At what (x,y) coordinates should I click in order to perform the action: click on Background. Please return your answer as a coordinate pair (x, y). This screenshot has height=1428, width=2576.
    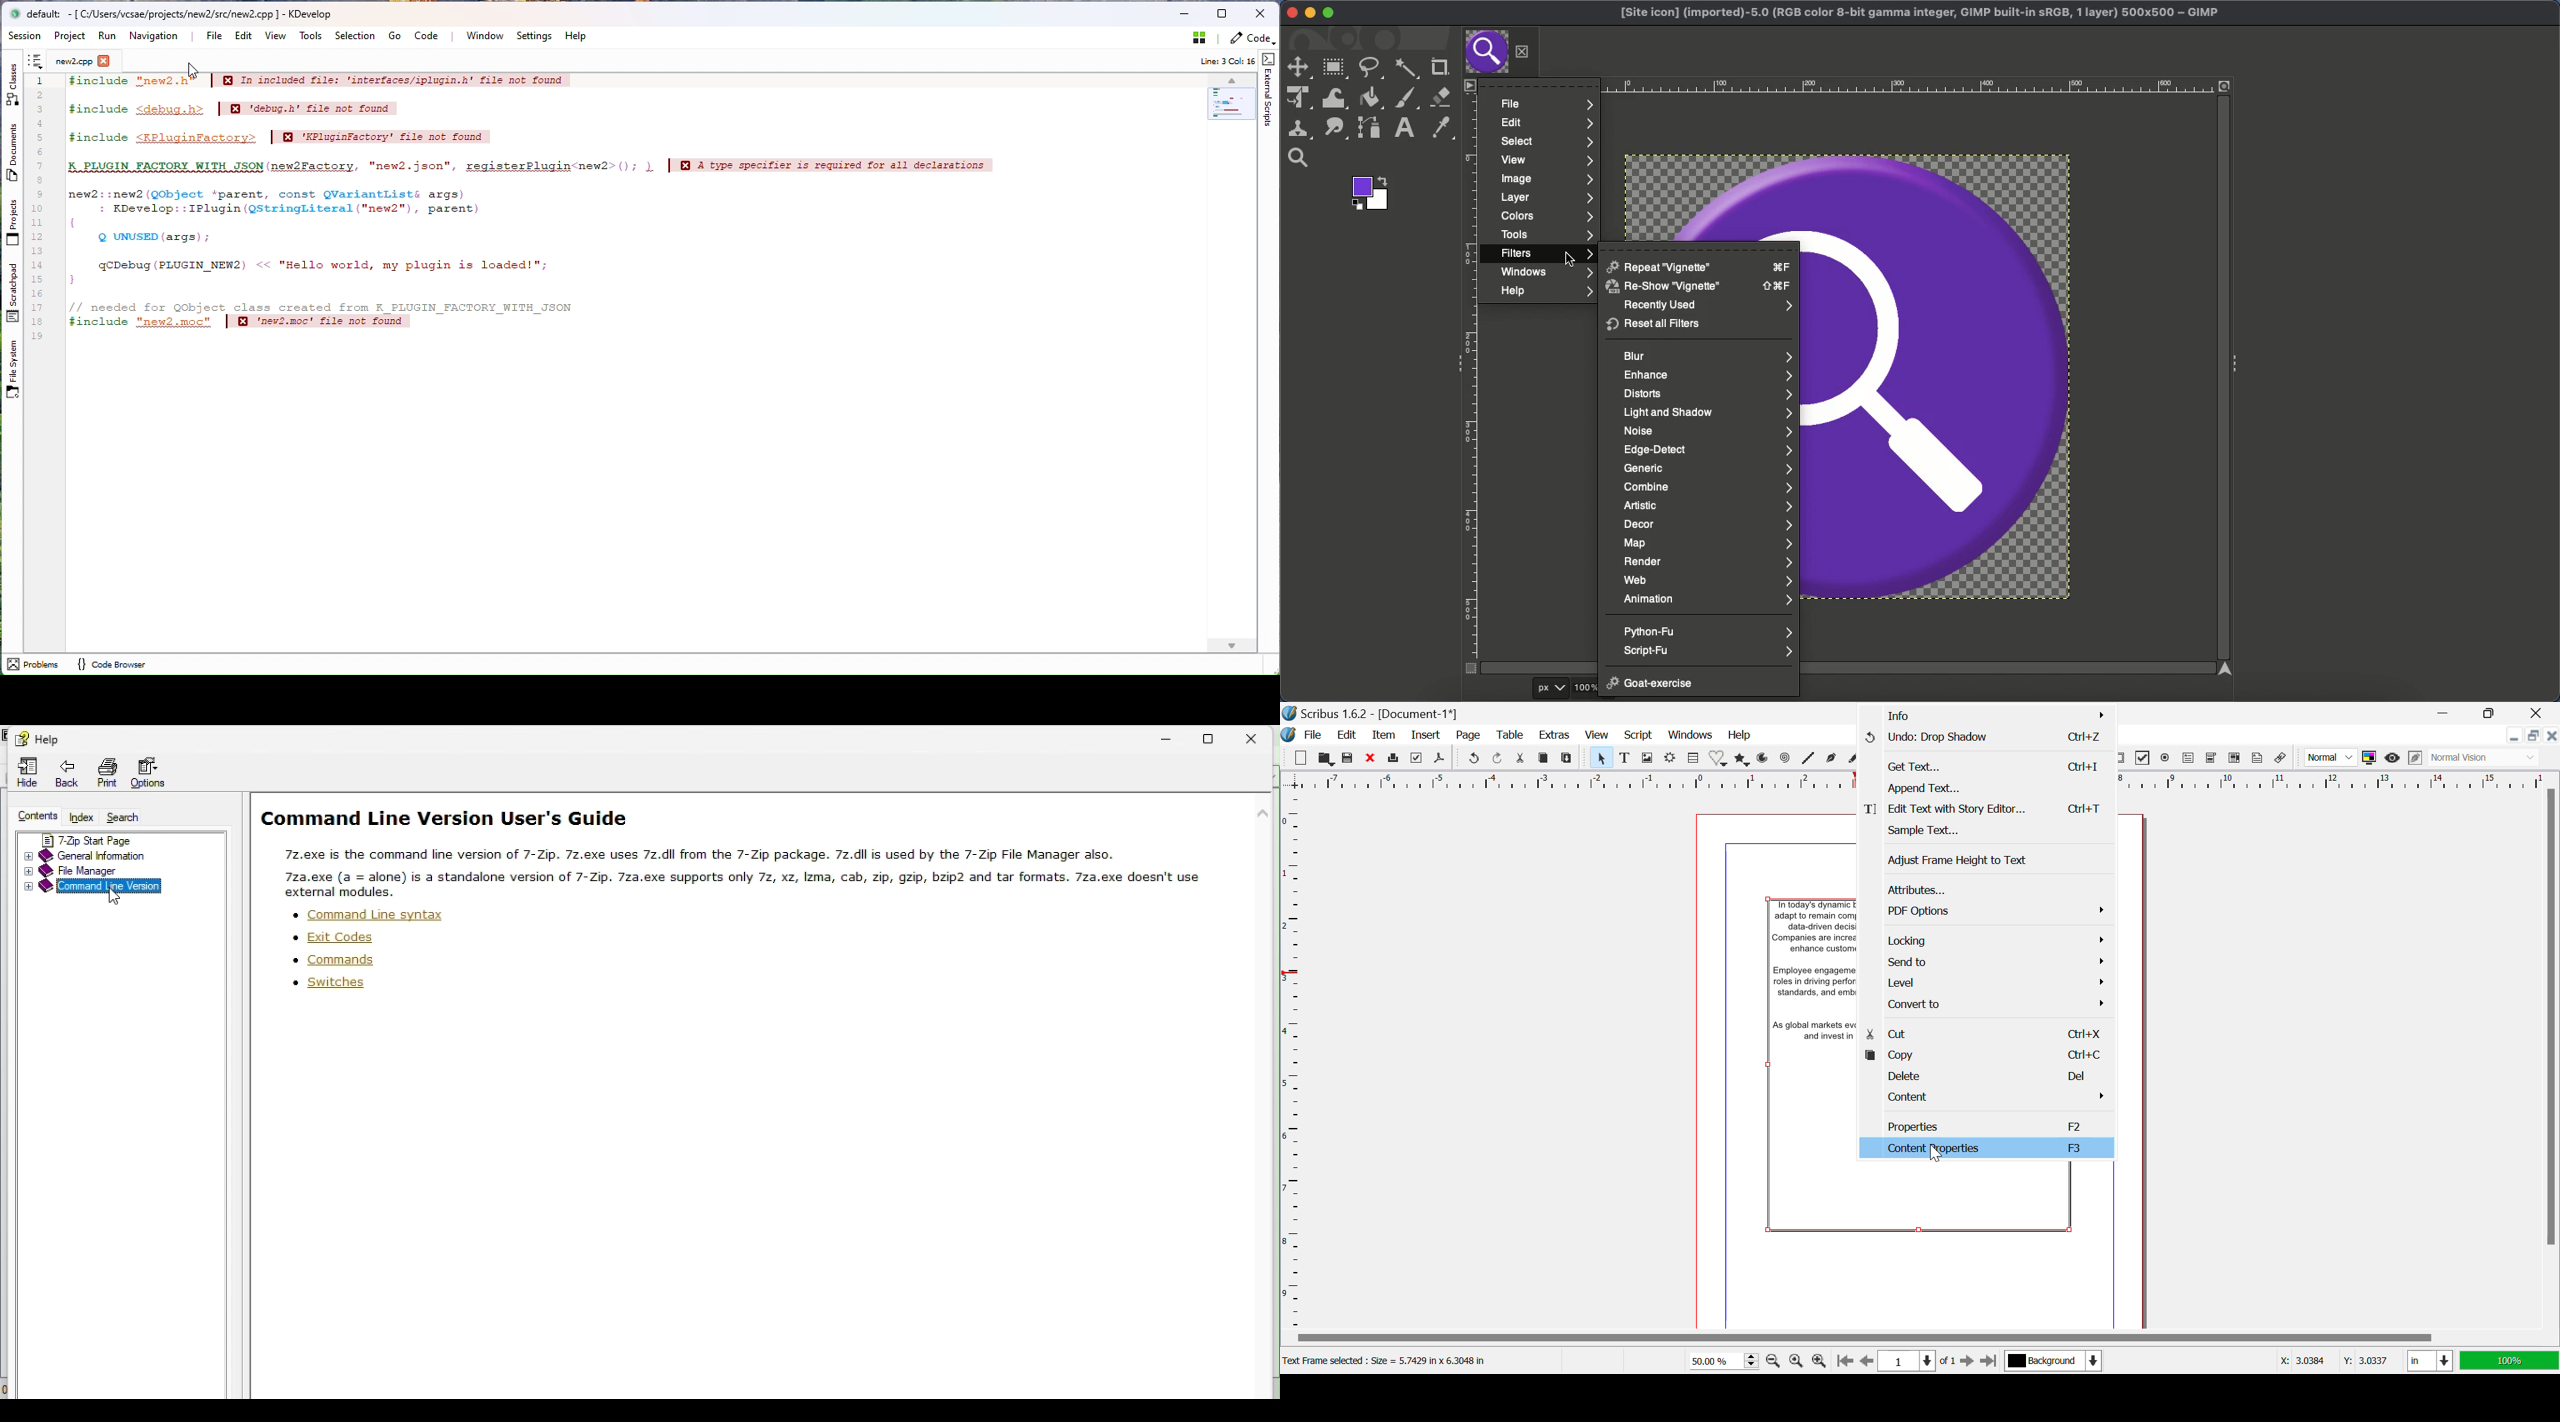
    Looking at the image, I should click on (2052, 1360).